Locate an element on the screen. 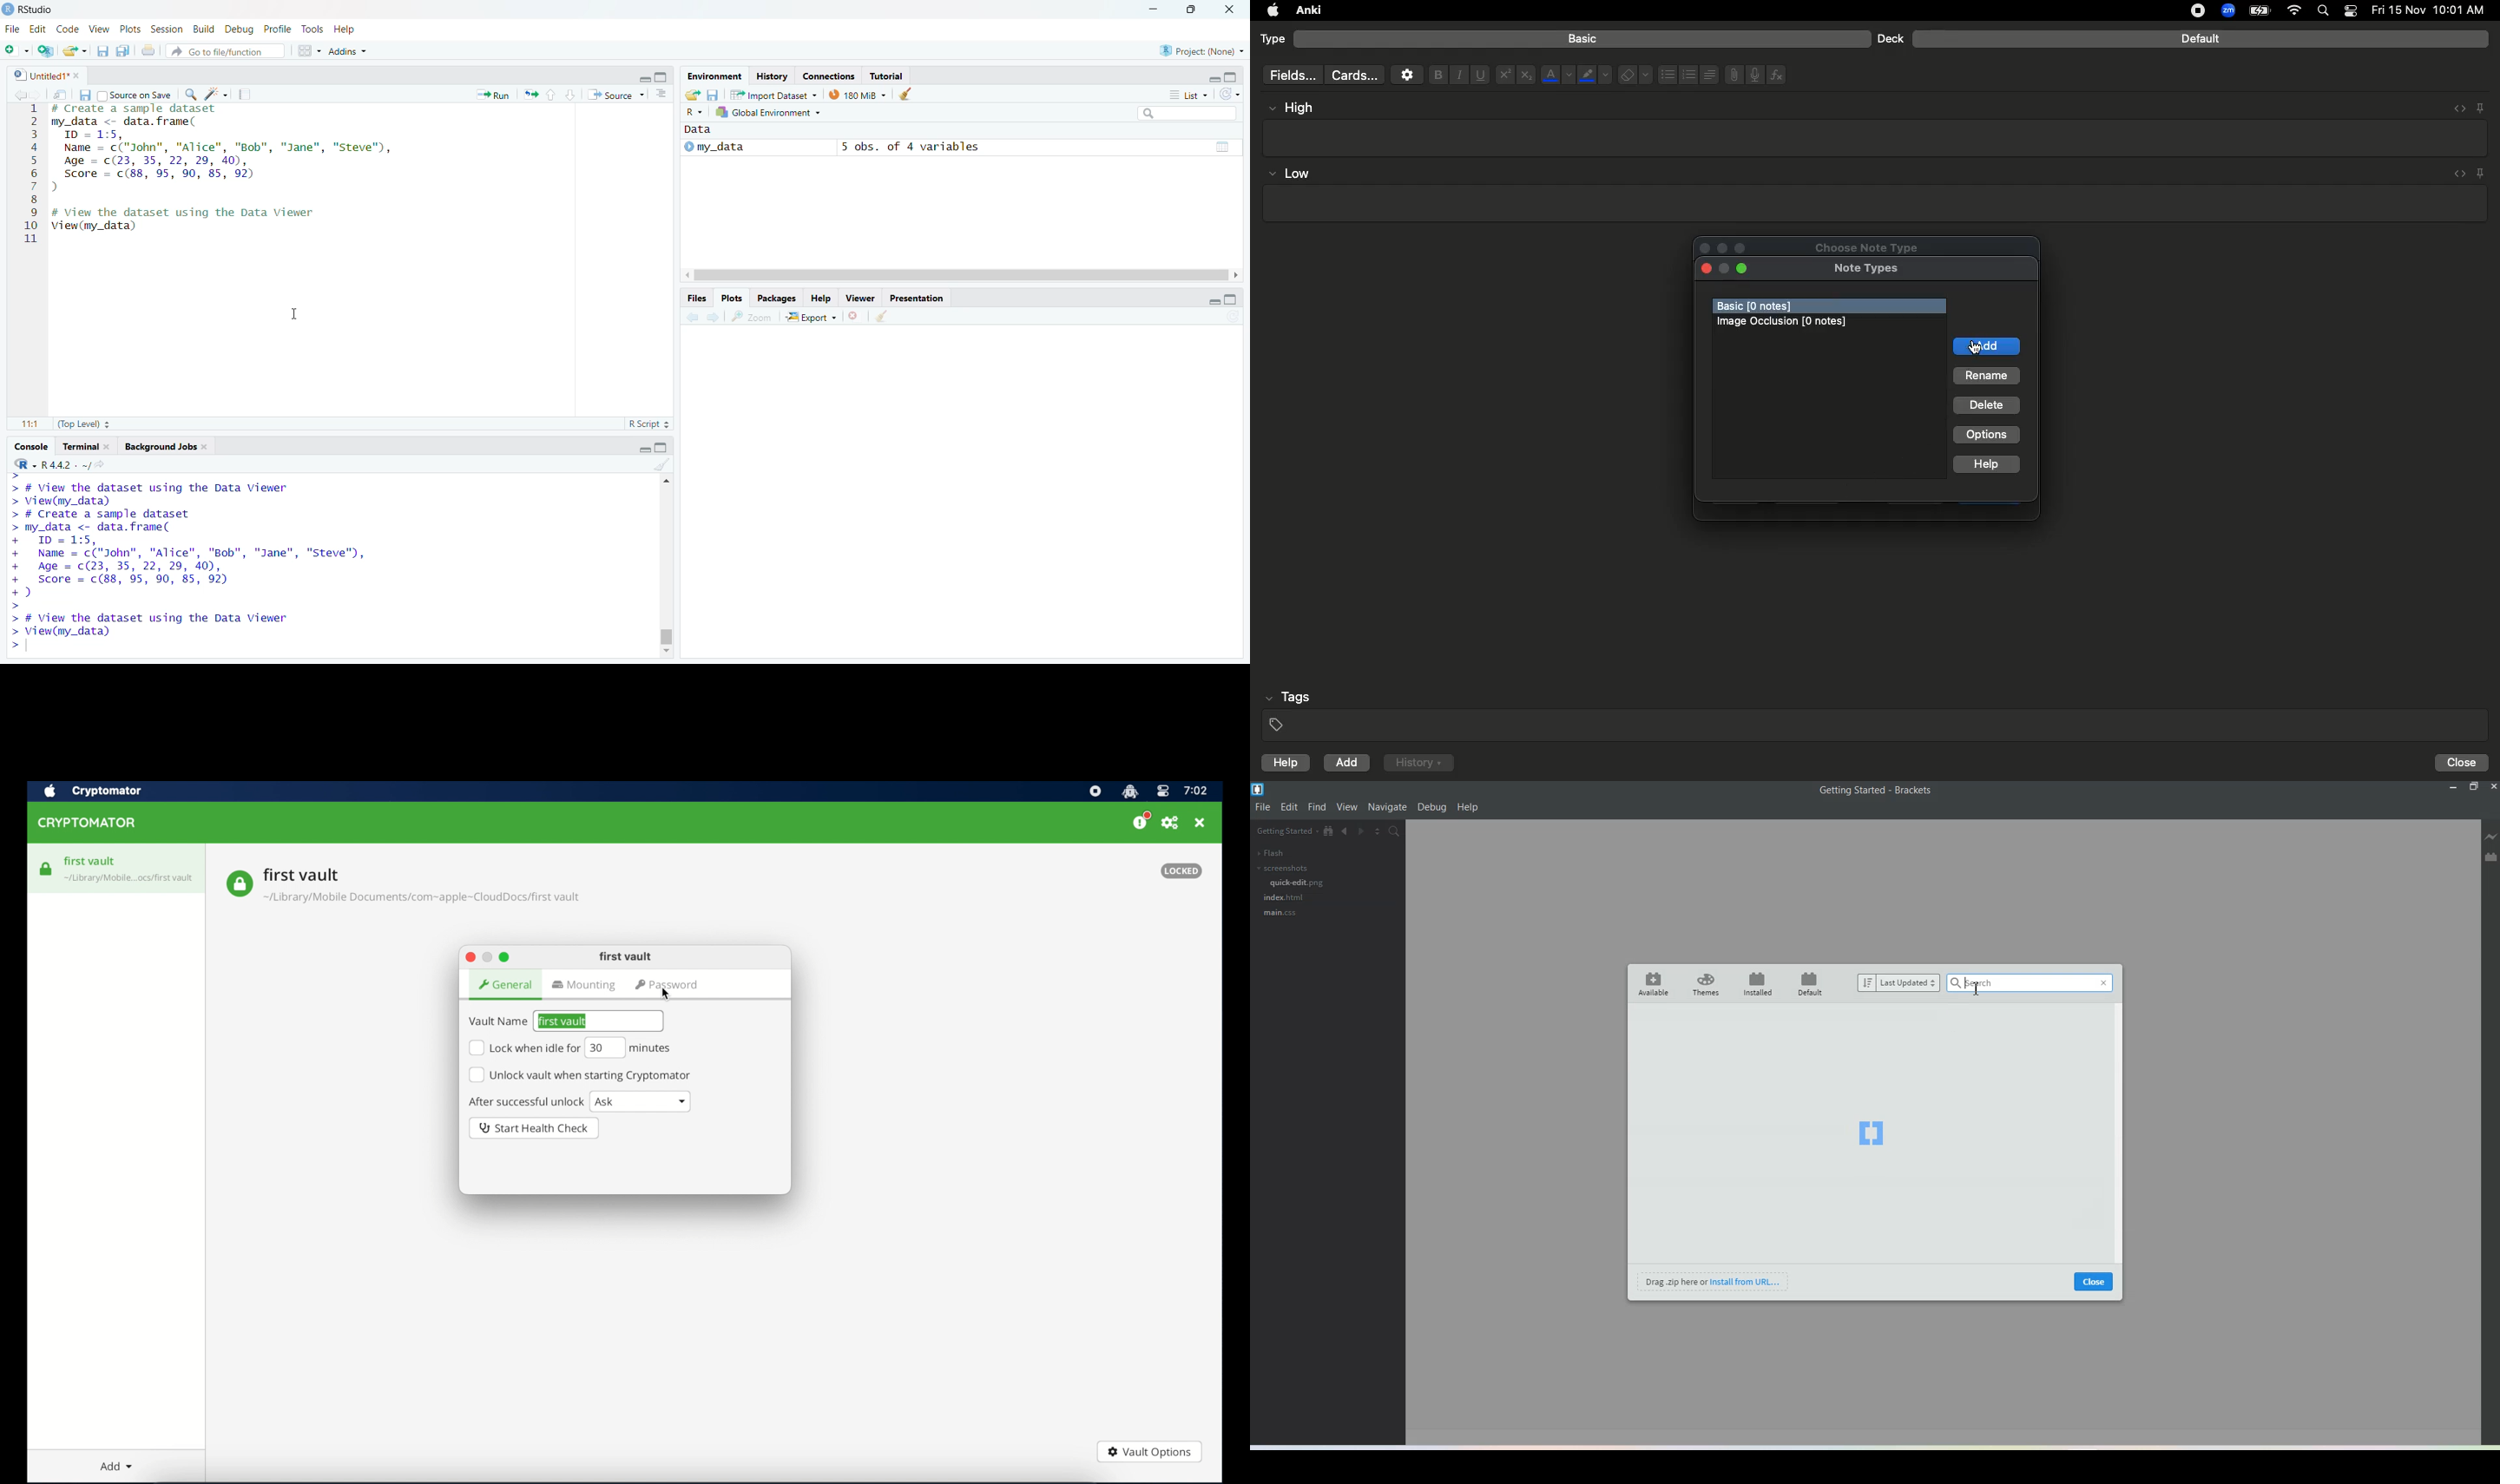 This screenshot has height=1484, width=2520. Bullet is located at coordinates (1667, 75).